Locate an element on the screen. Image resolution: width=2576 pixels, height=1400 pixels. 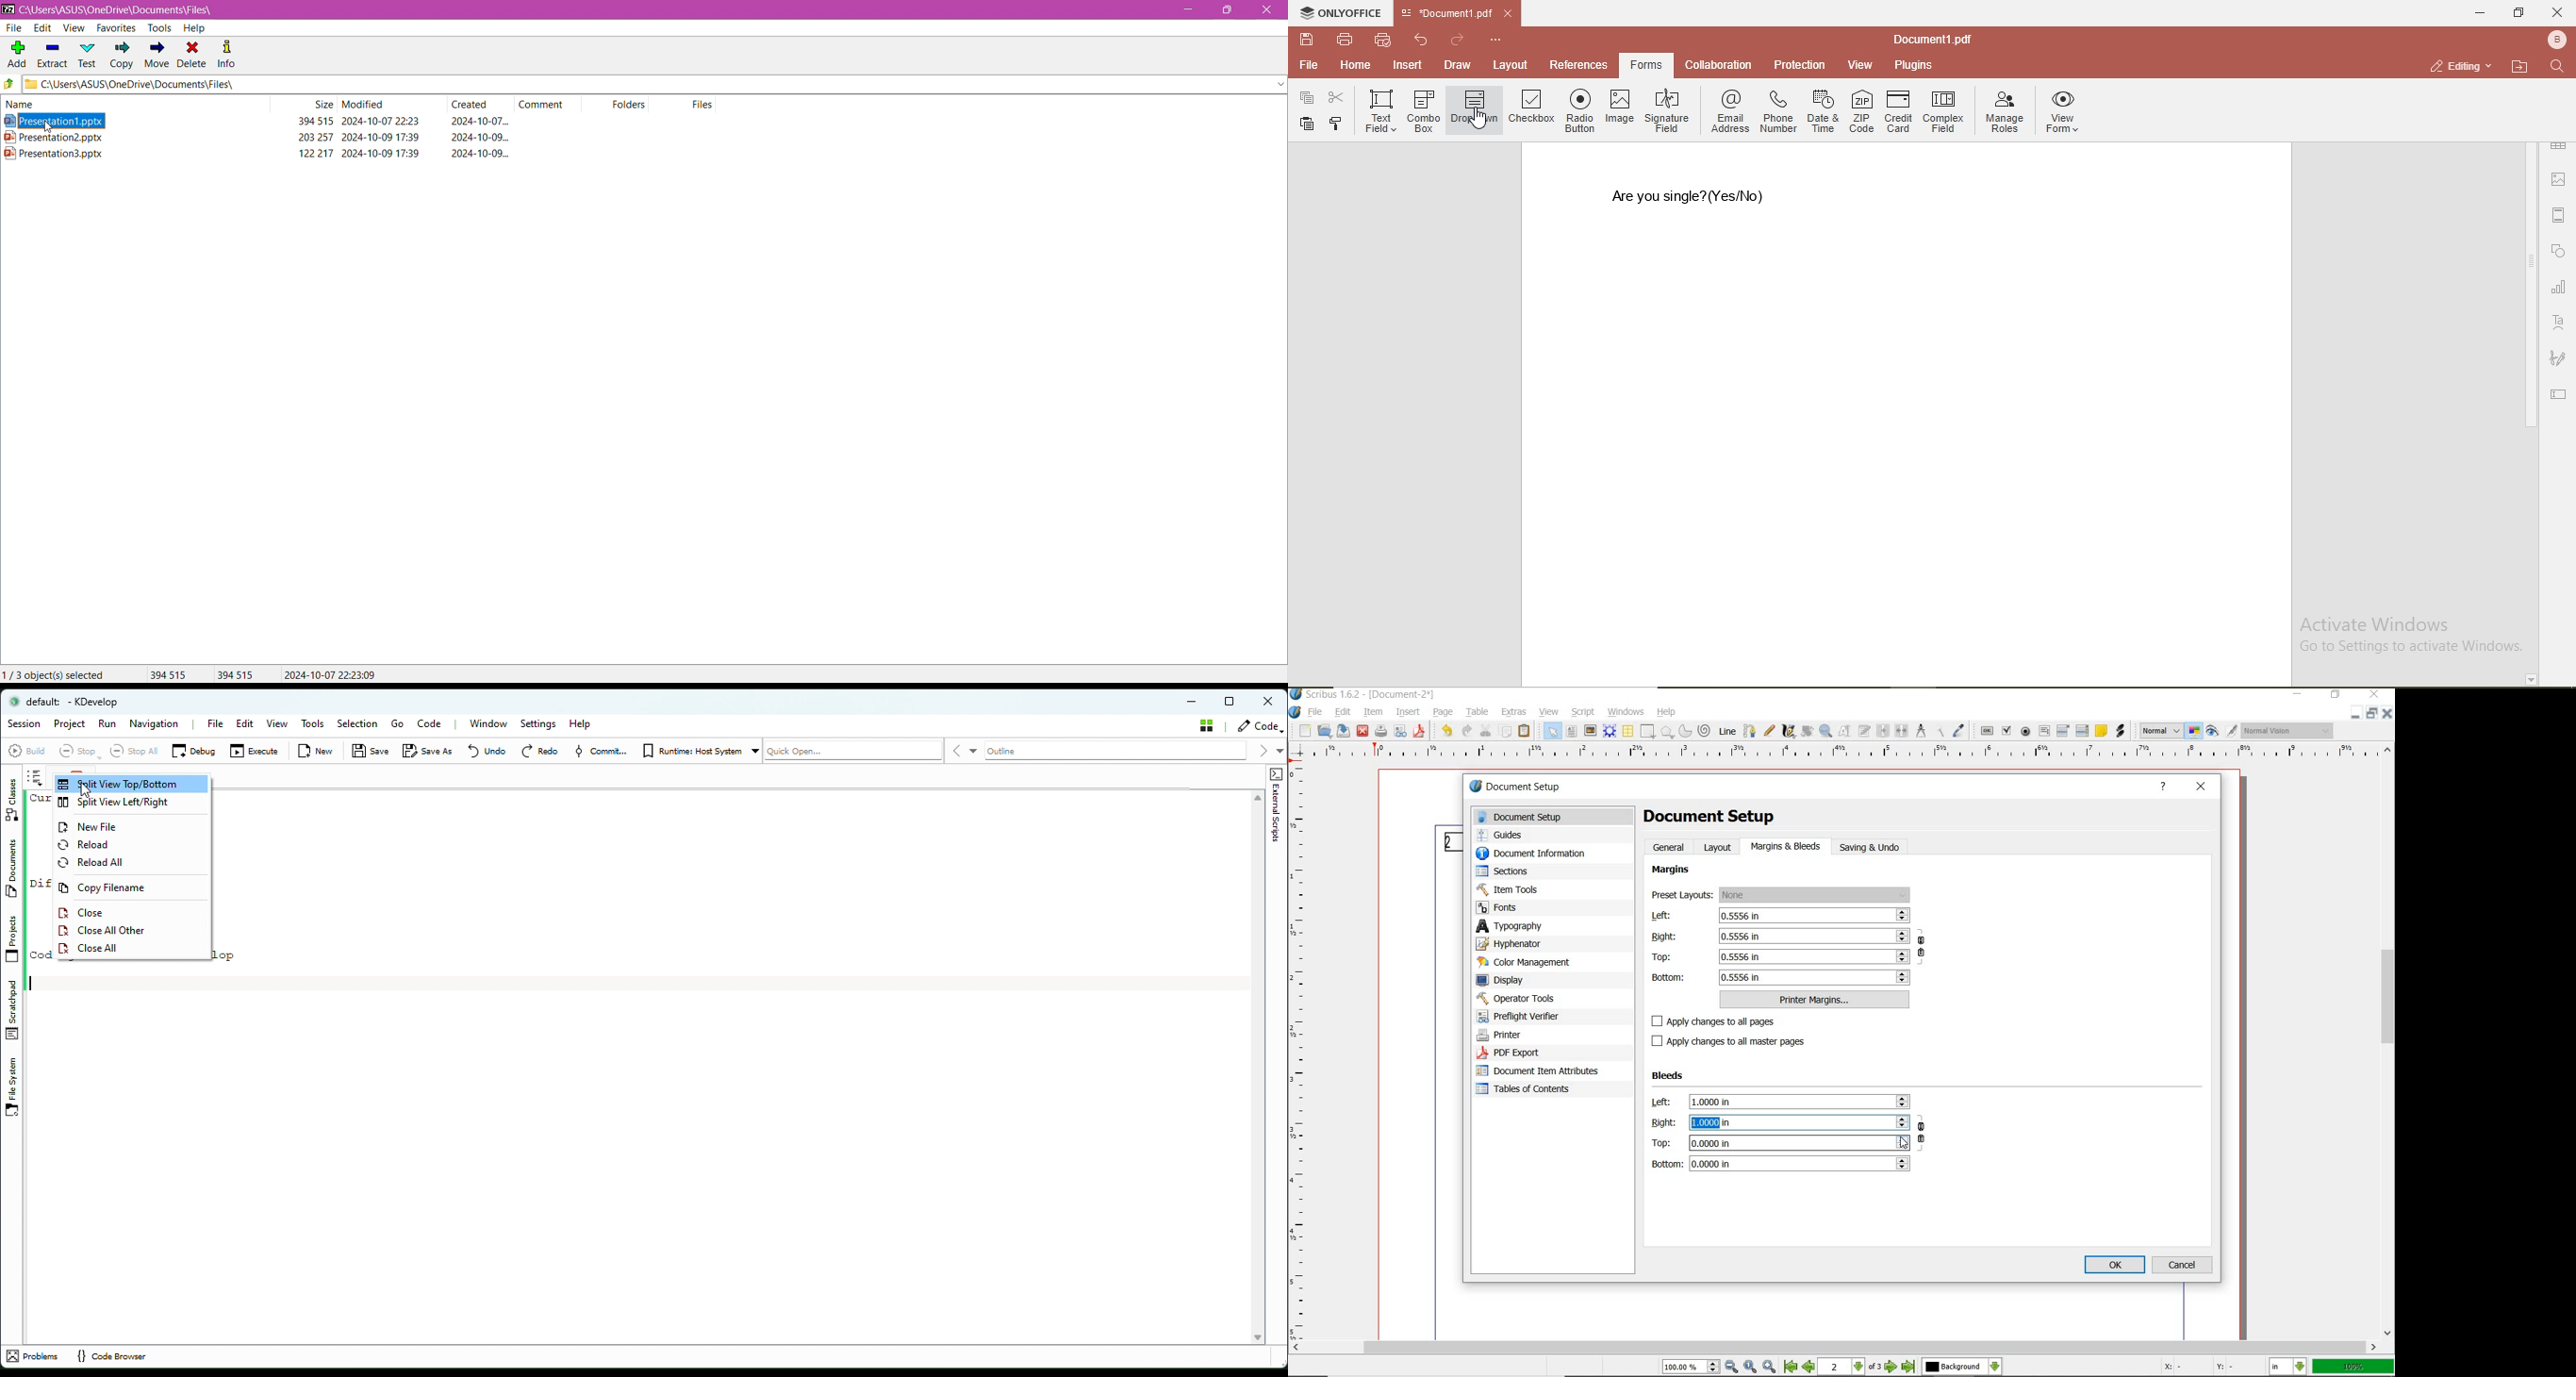
left is located at coordinates (1780, 916).